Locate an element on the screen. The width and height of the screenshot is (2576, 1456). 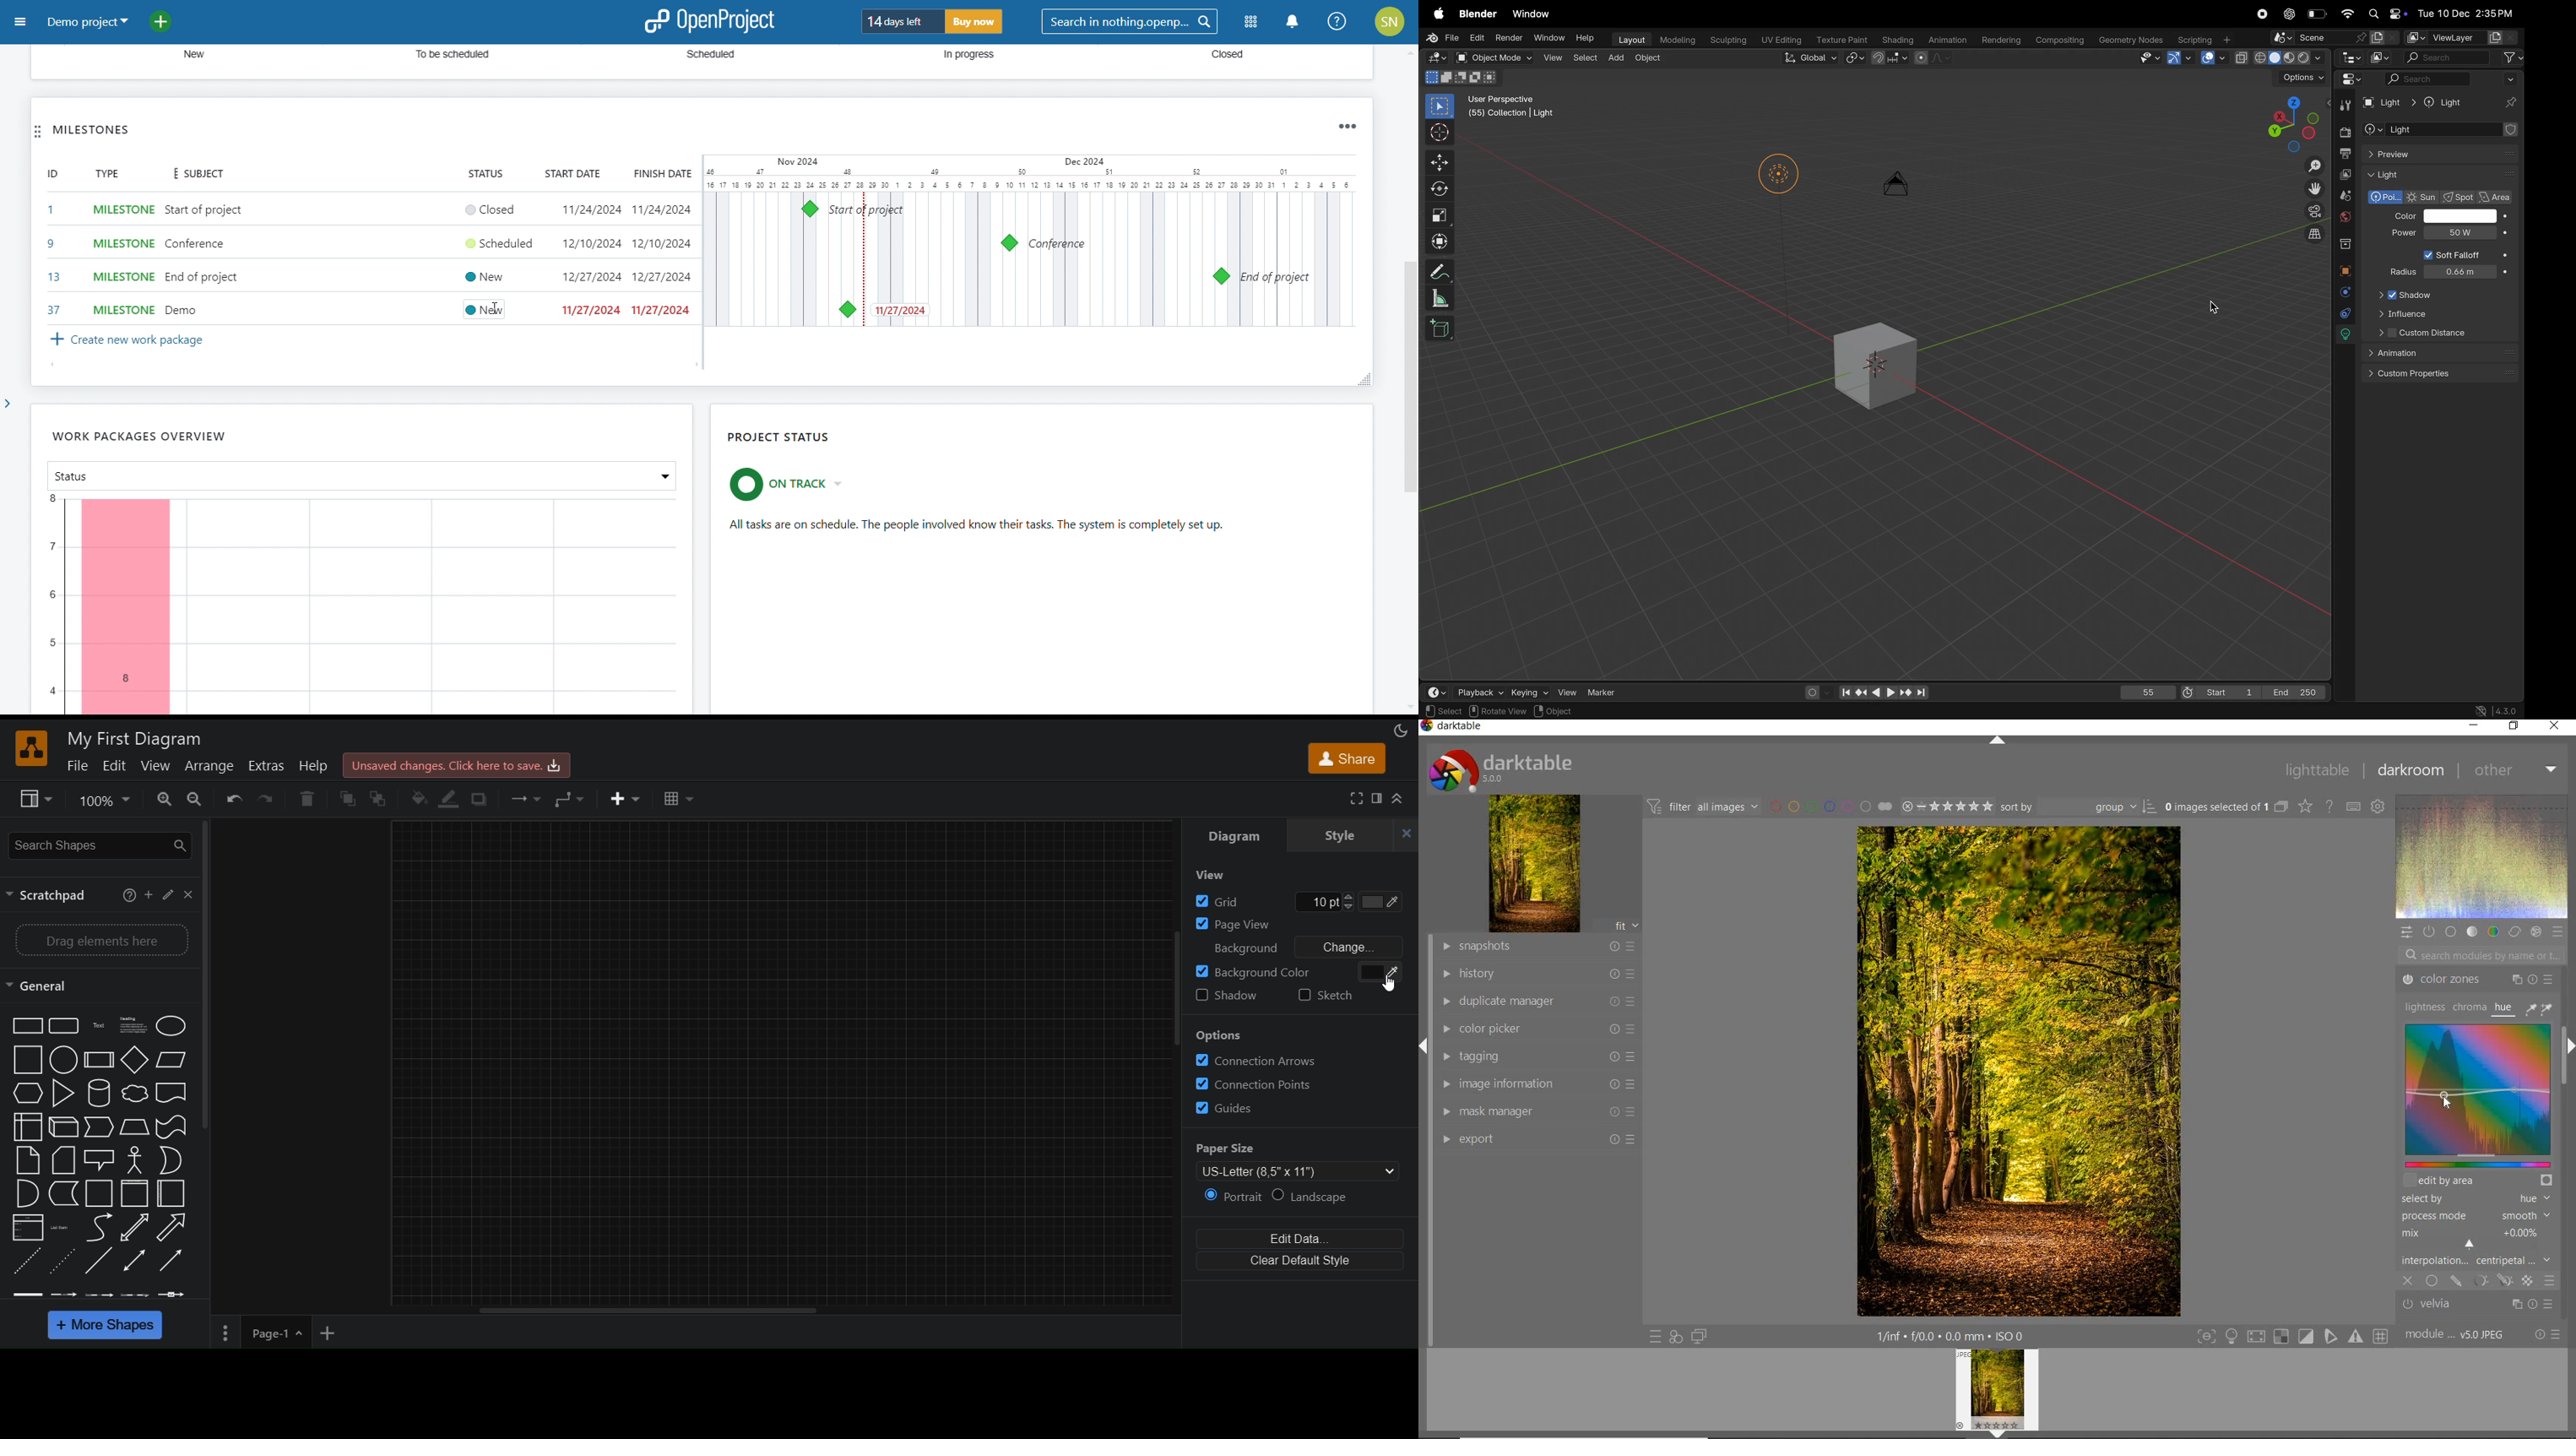
scractpad is located at coordinates (53, 897).